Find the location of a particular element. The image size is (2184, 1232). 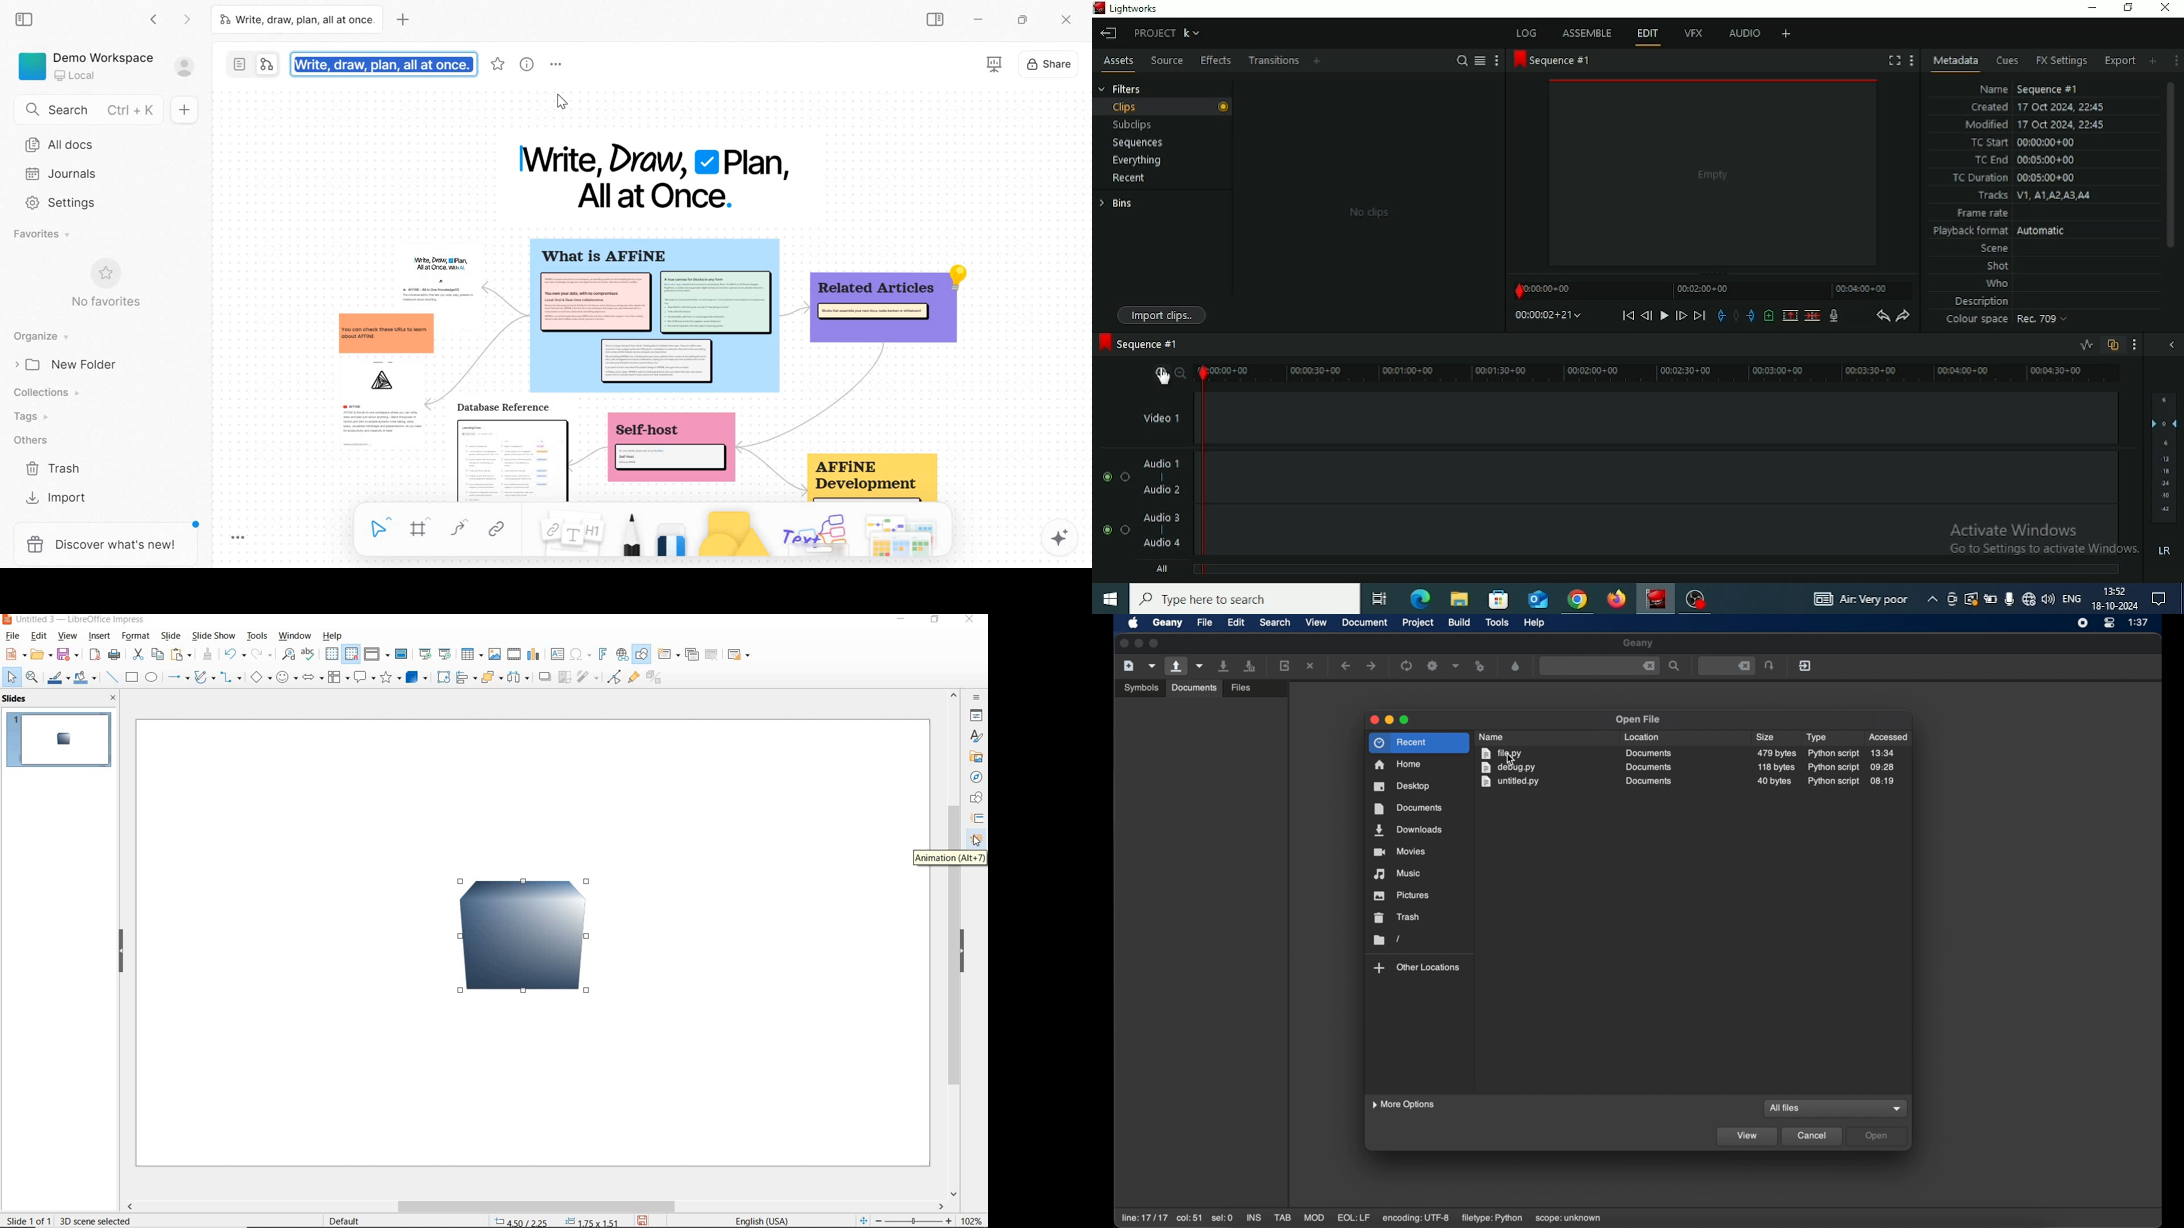

redo is located at coordinates (261, 655).